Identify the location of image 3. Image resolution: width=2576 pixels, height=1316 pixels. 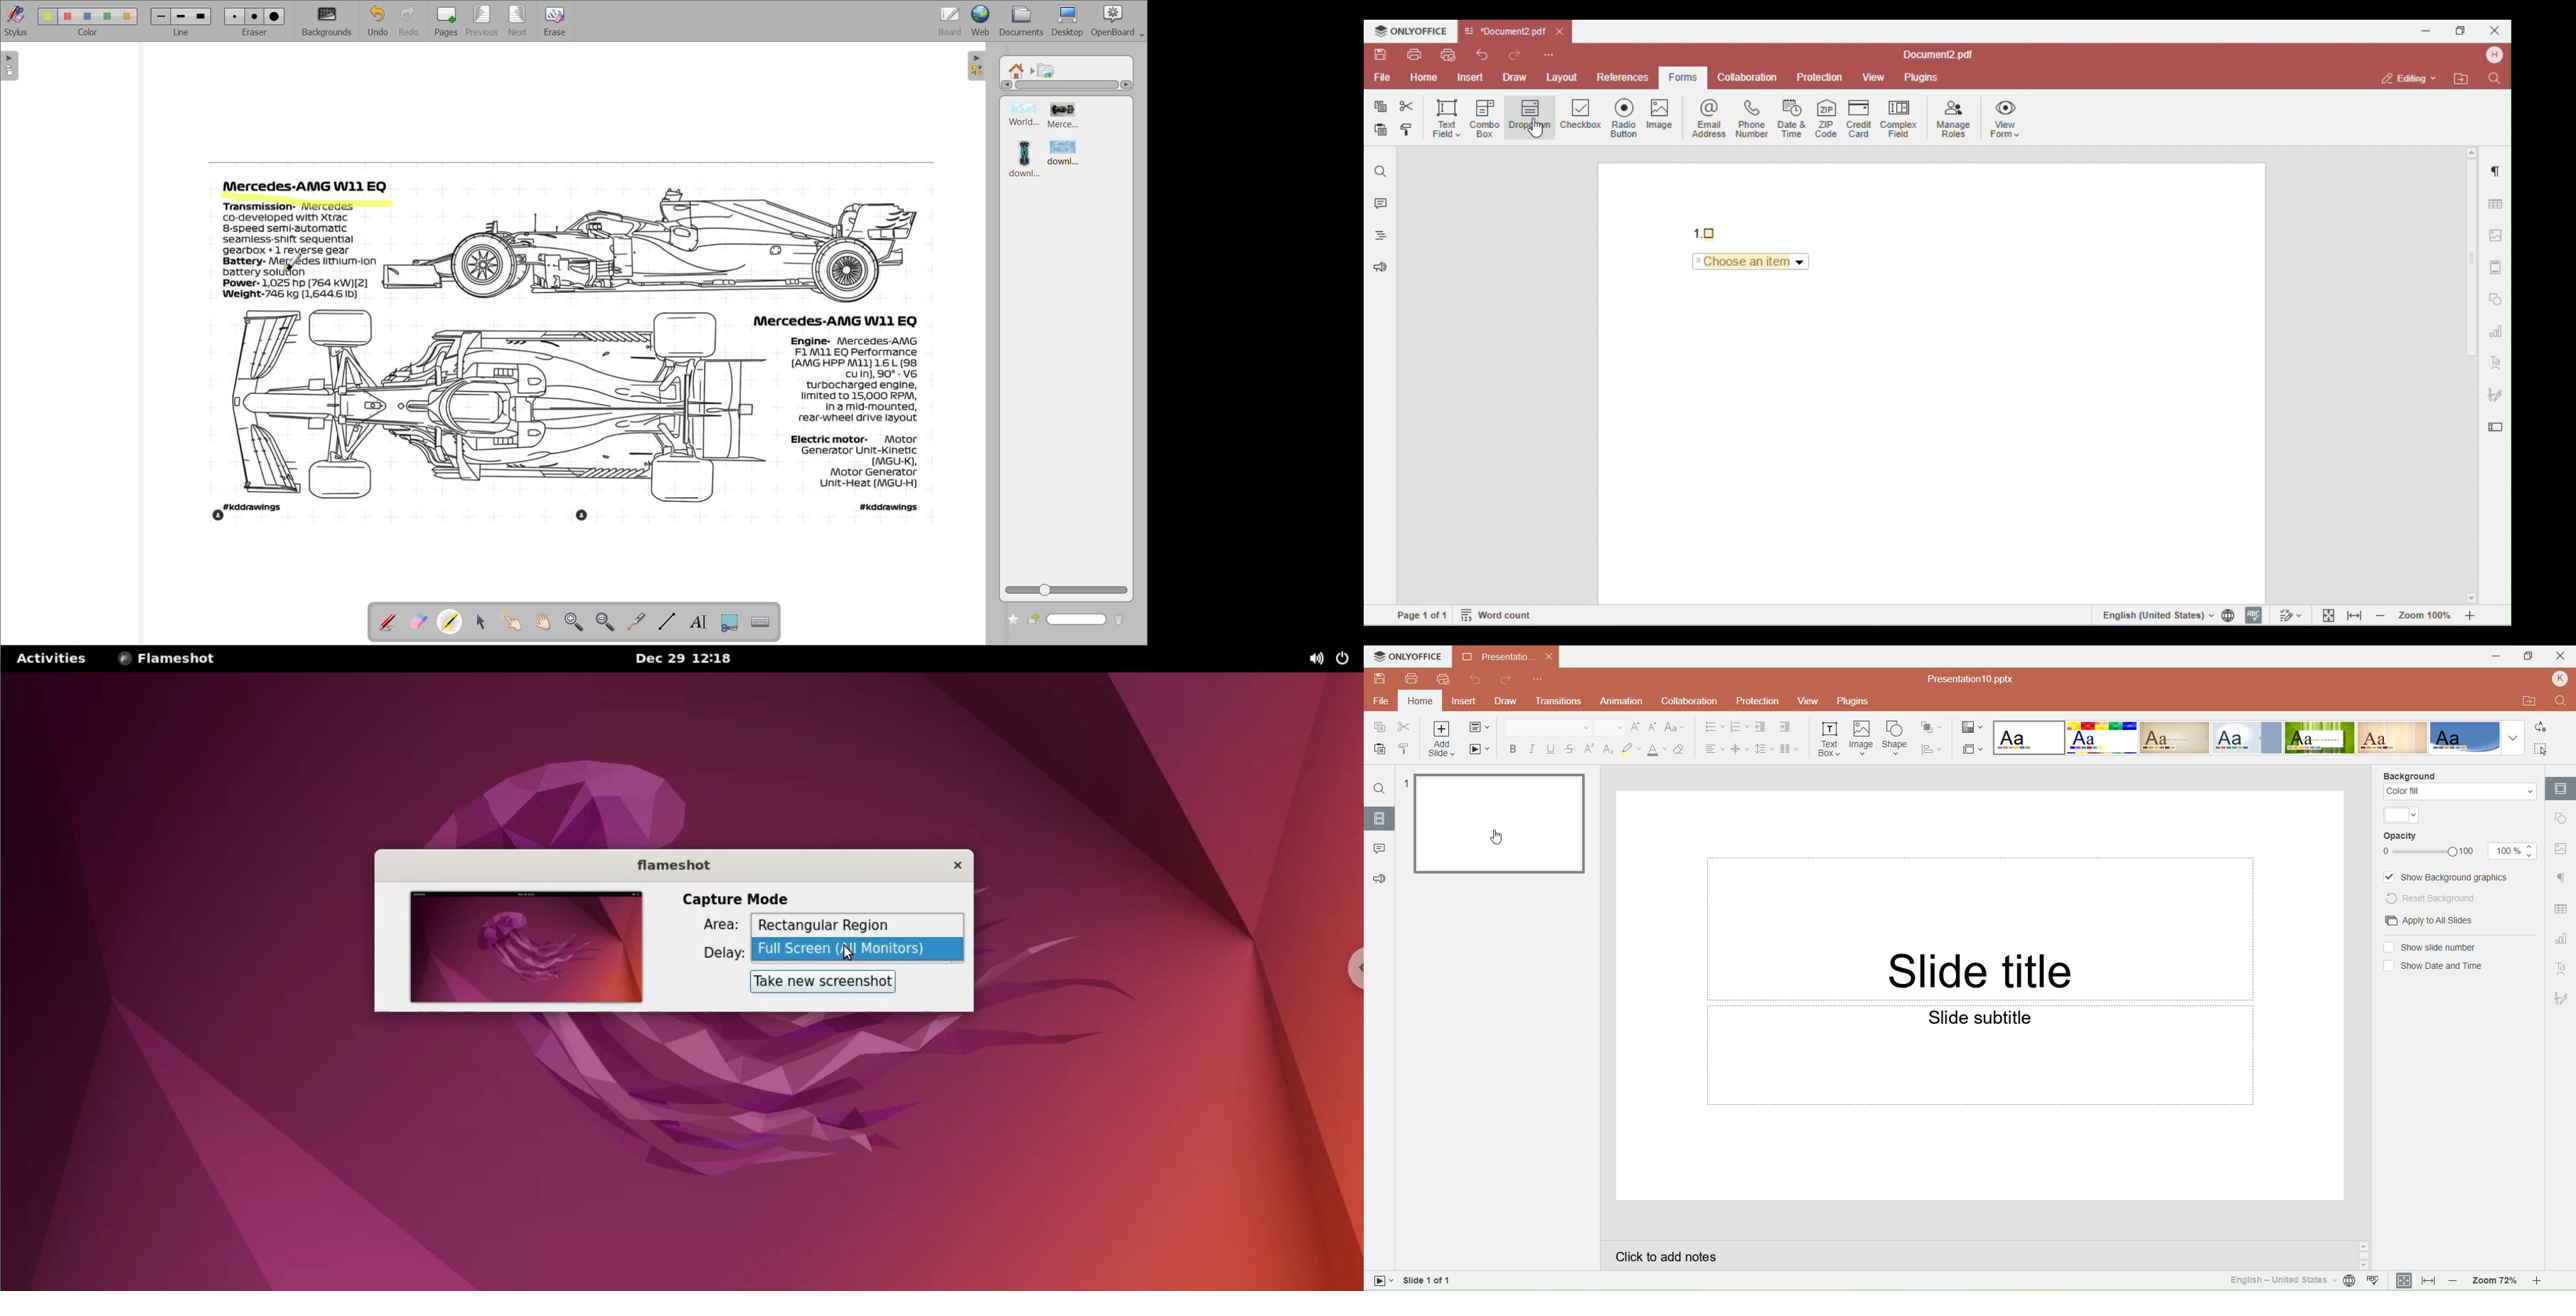
(1023, 158).